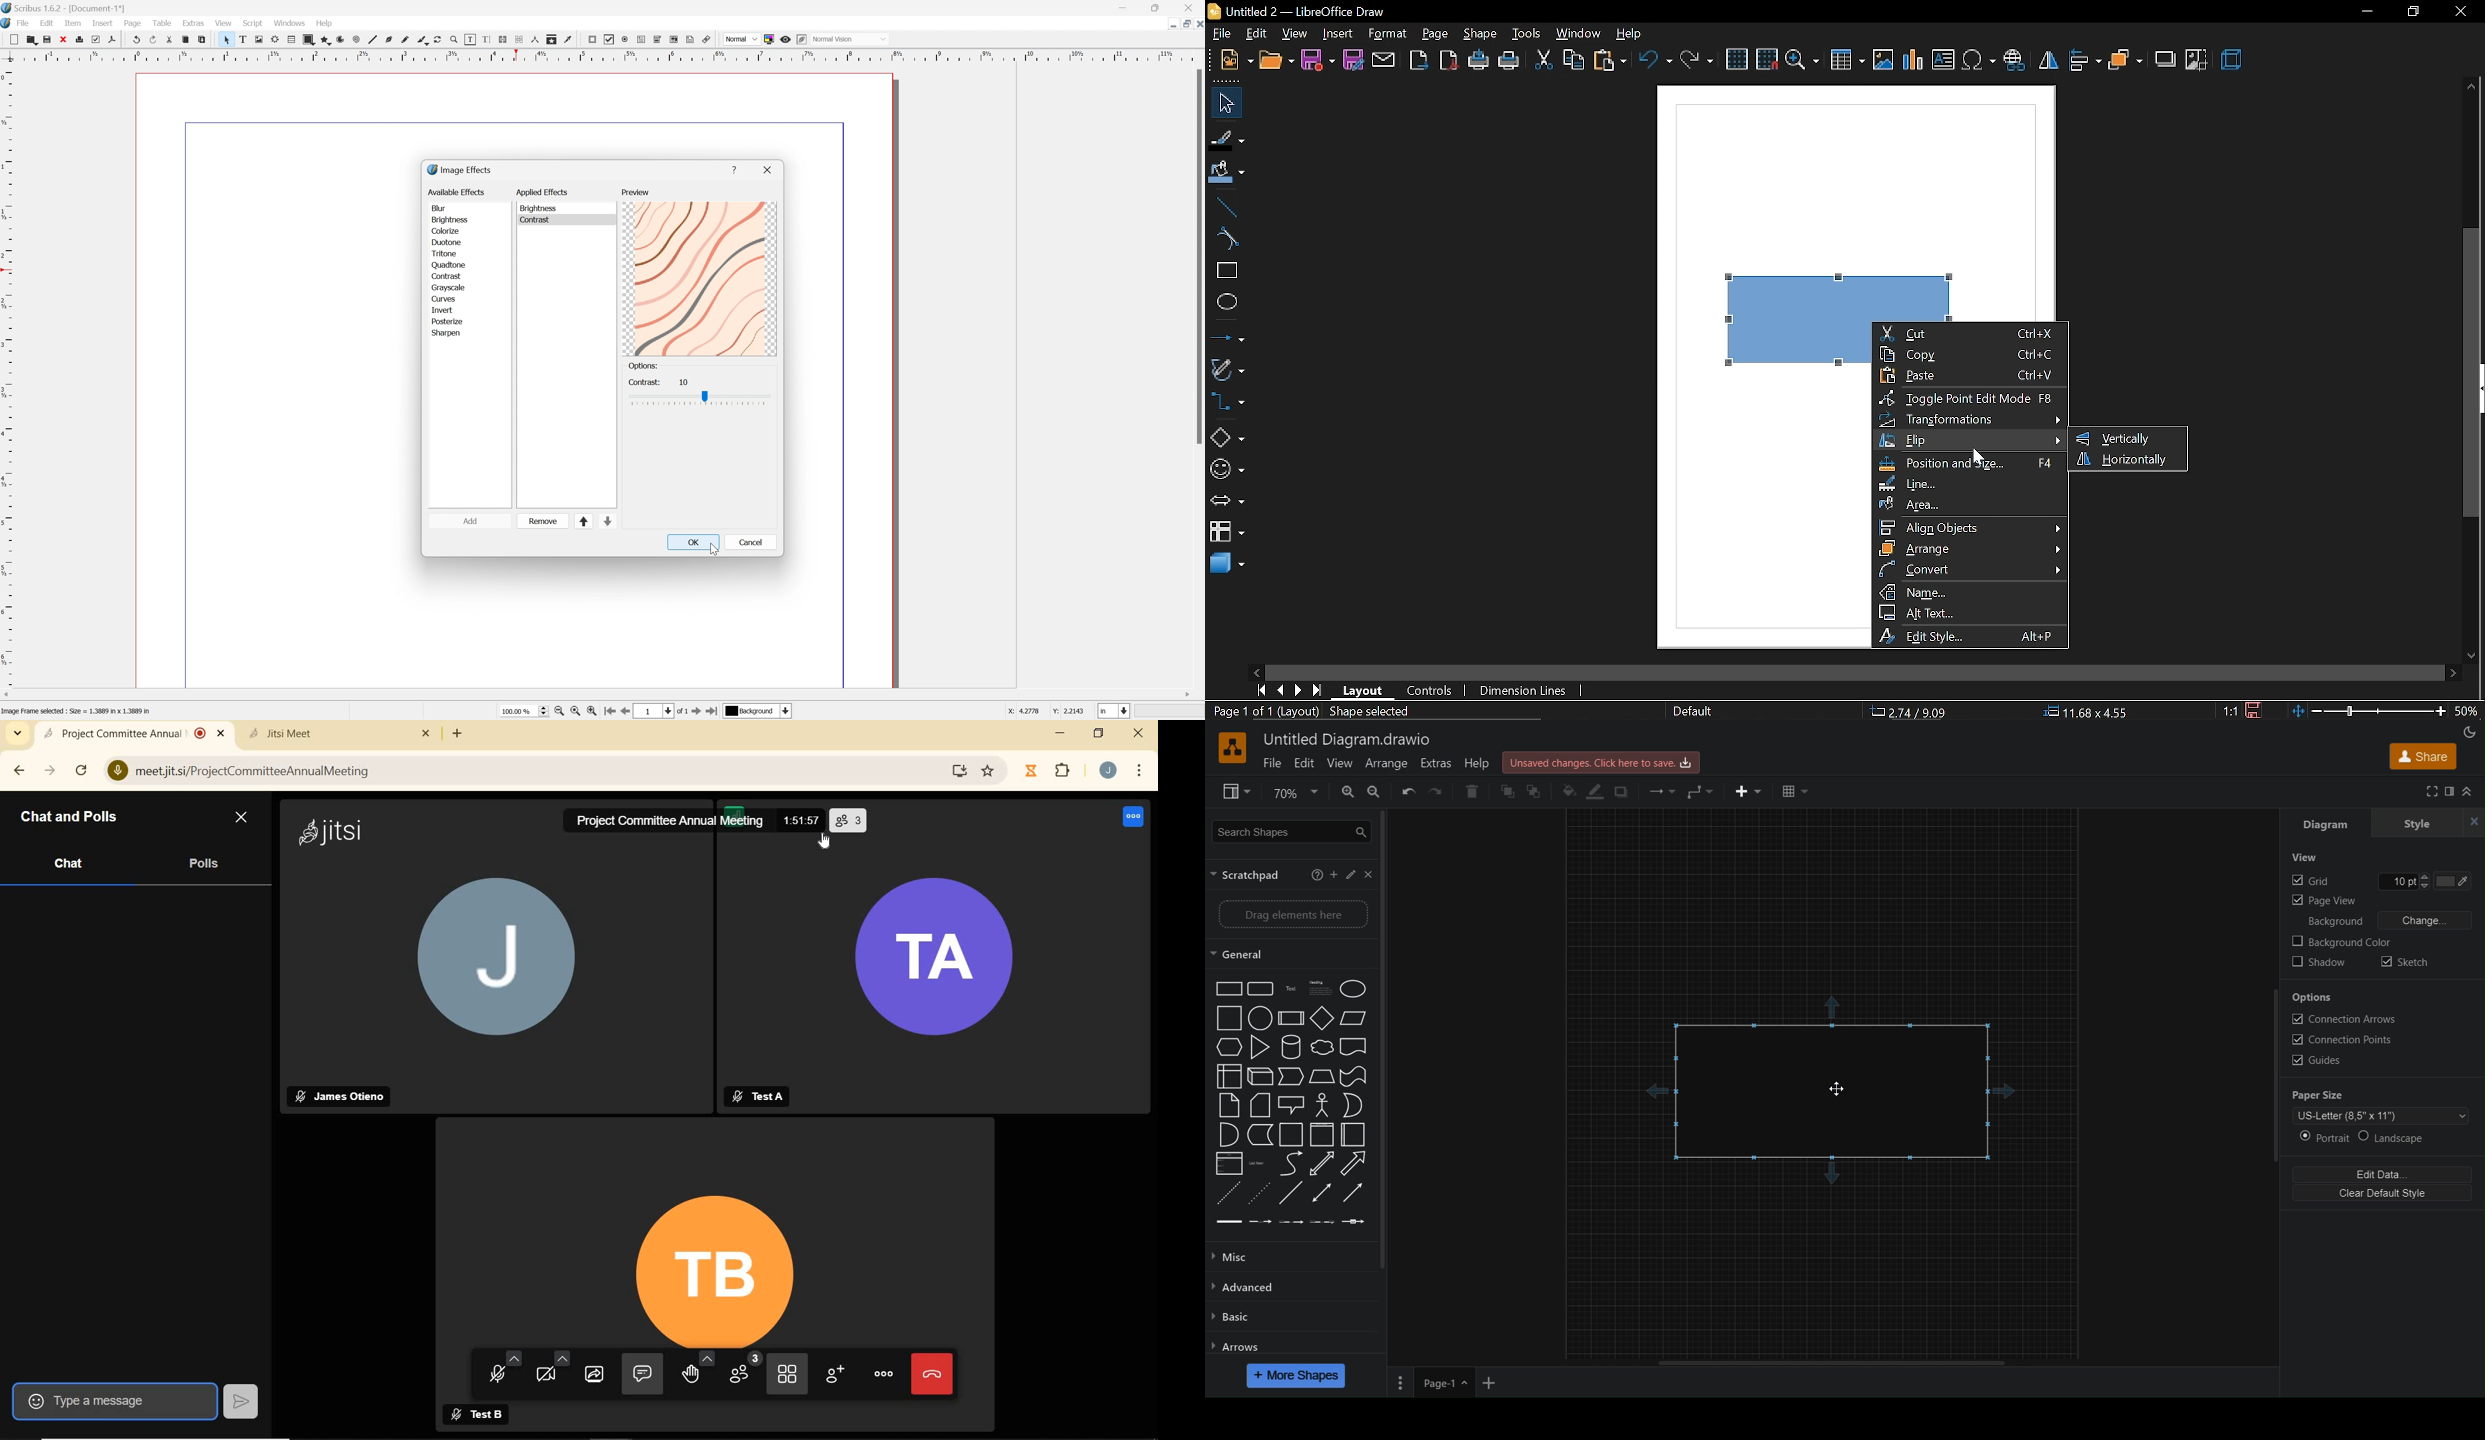  What do you see at coordinates (1230, 59) in the screenshot?
I see `new` at bounding box center [1230, 59].